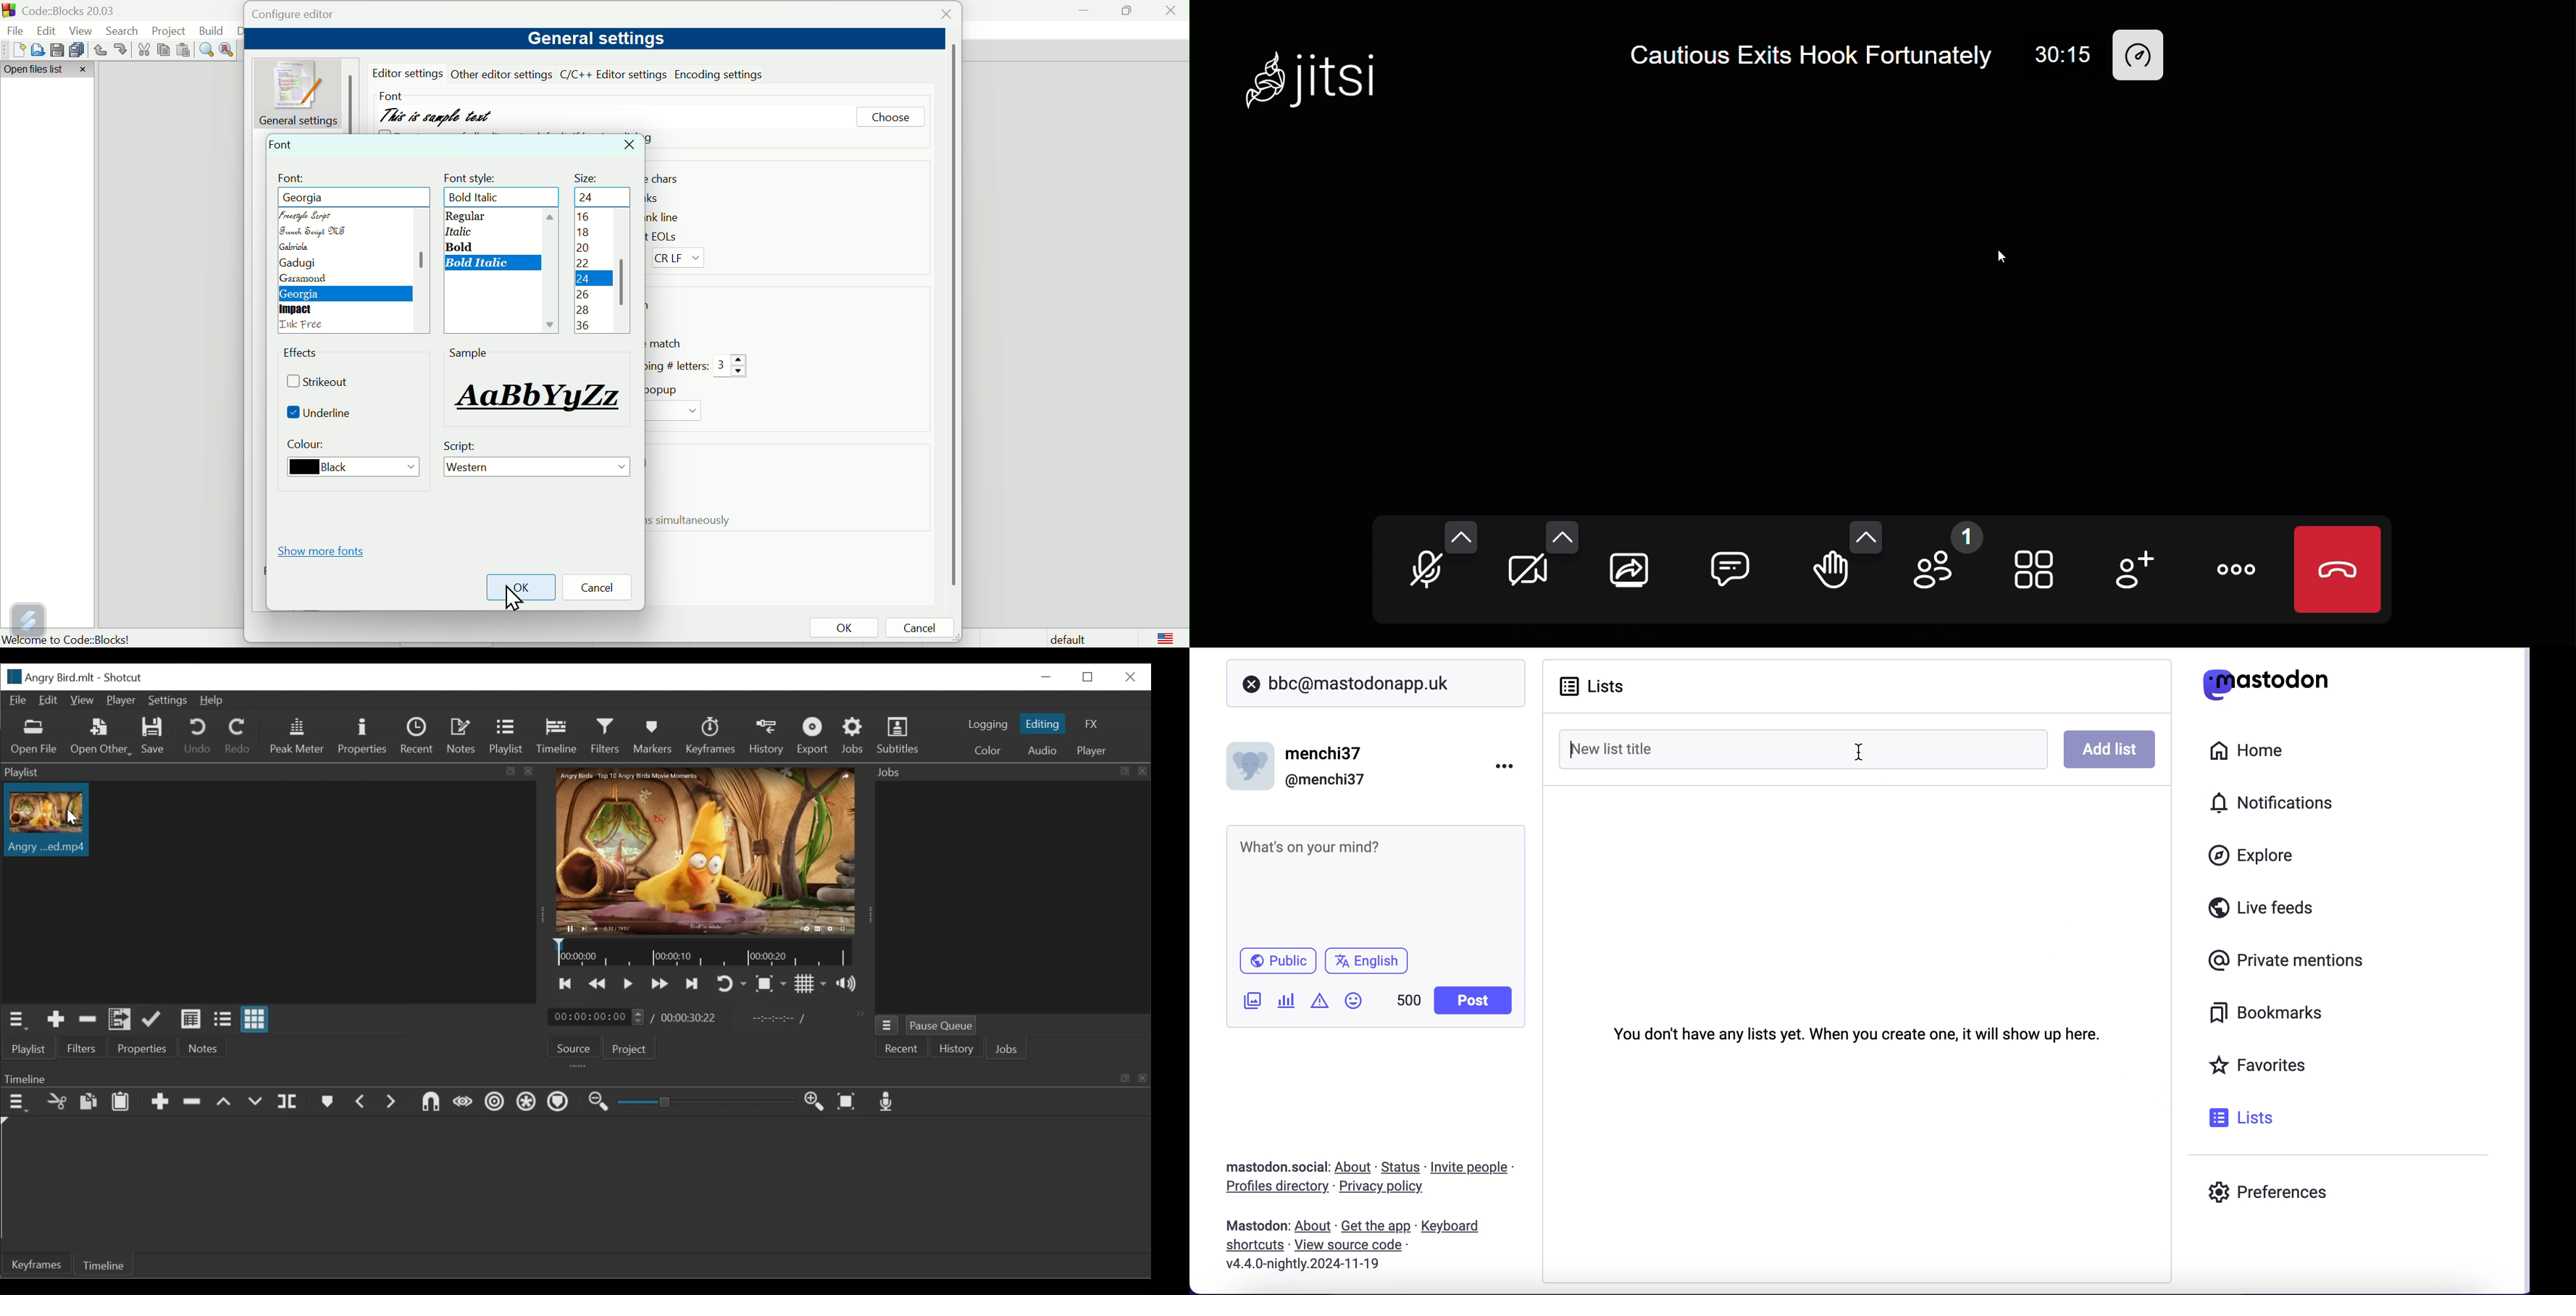 The height and width of the screenshot is (1316, 2576). I want to click on Filters, so click(605, 736).